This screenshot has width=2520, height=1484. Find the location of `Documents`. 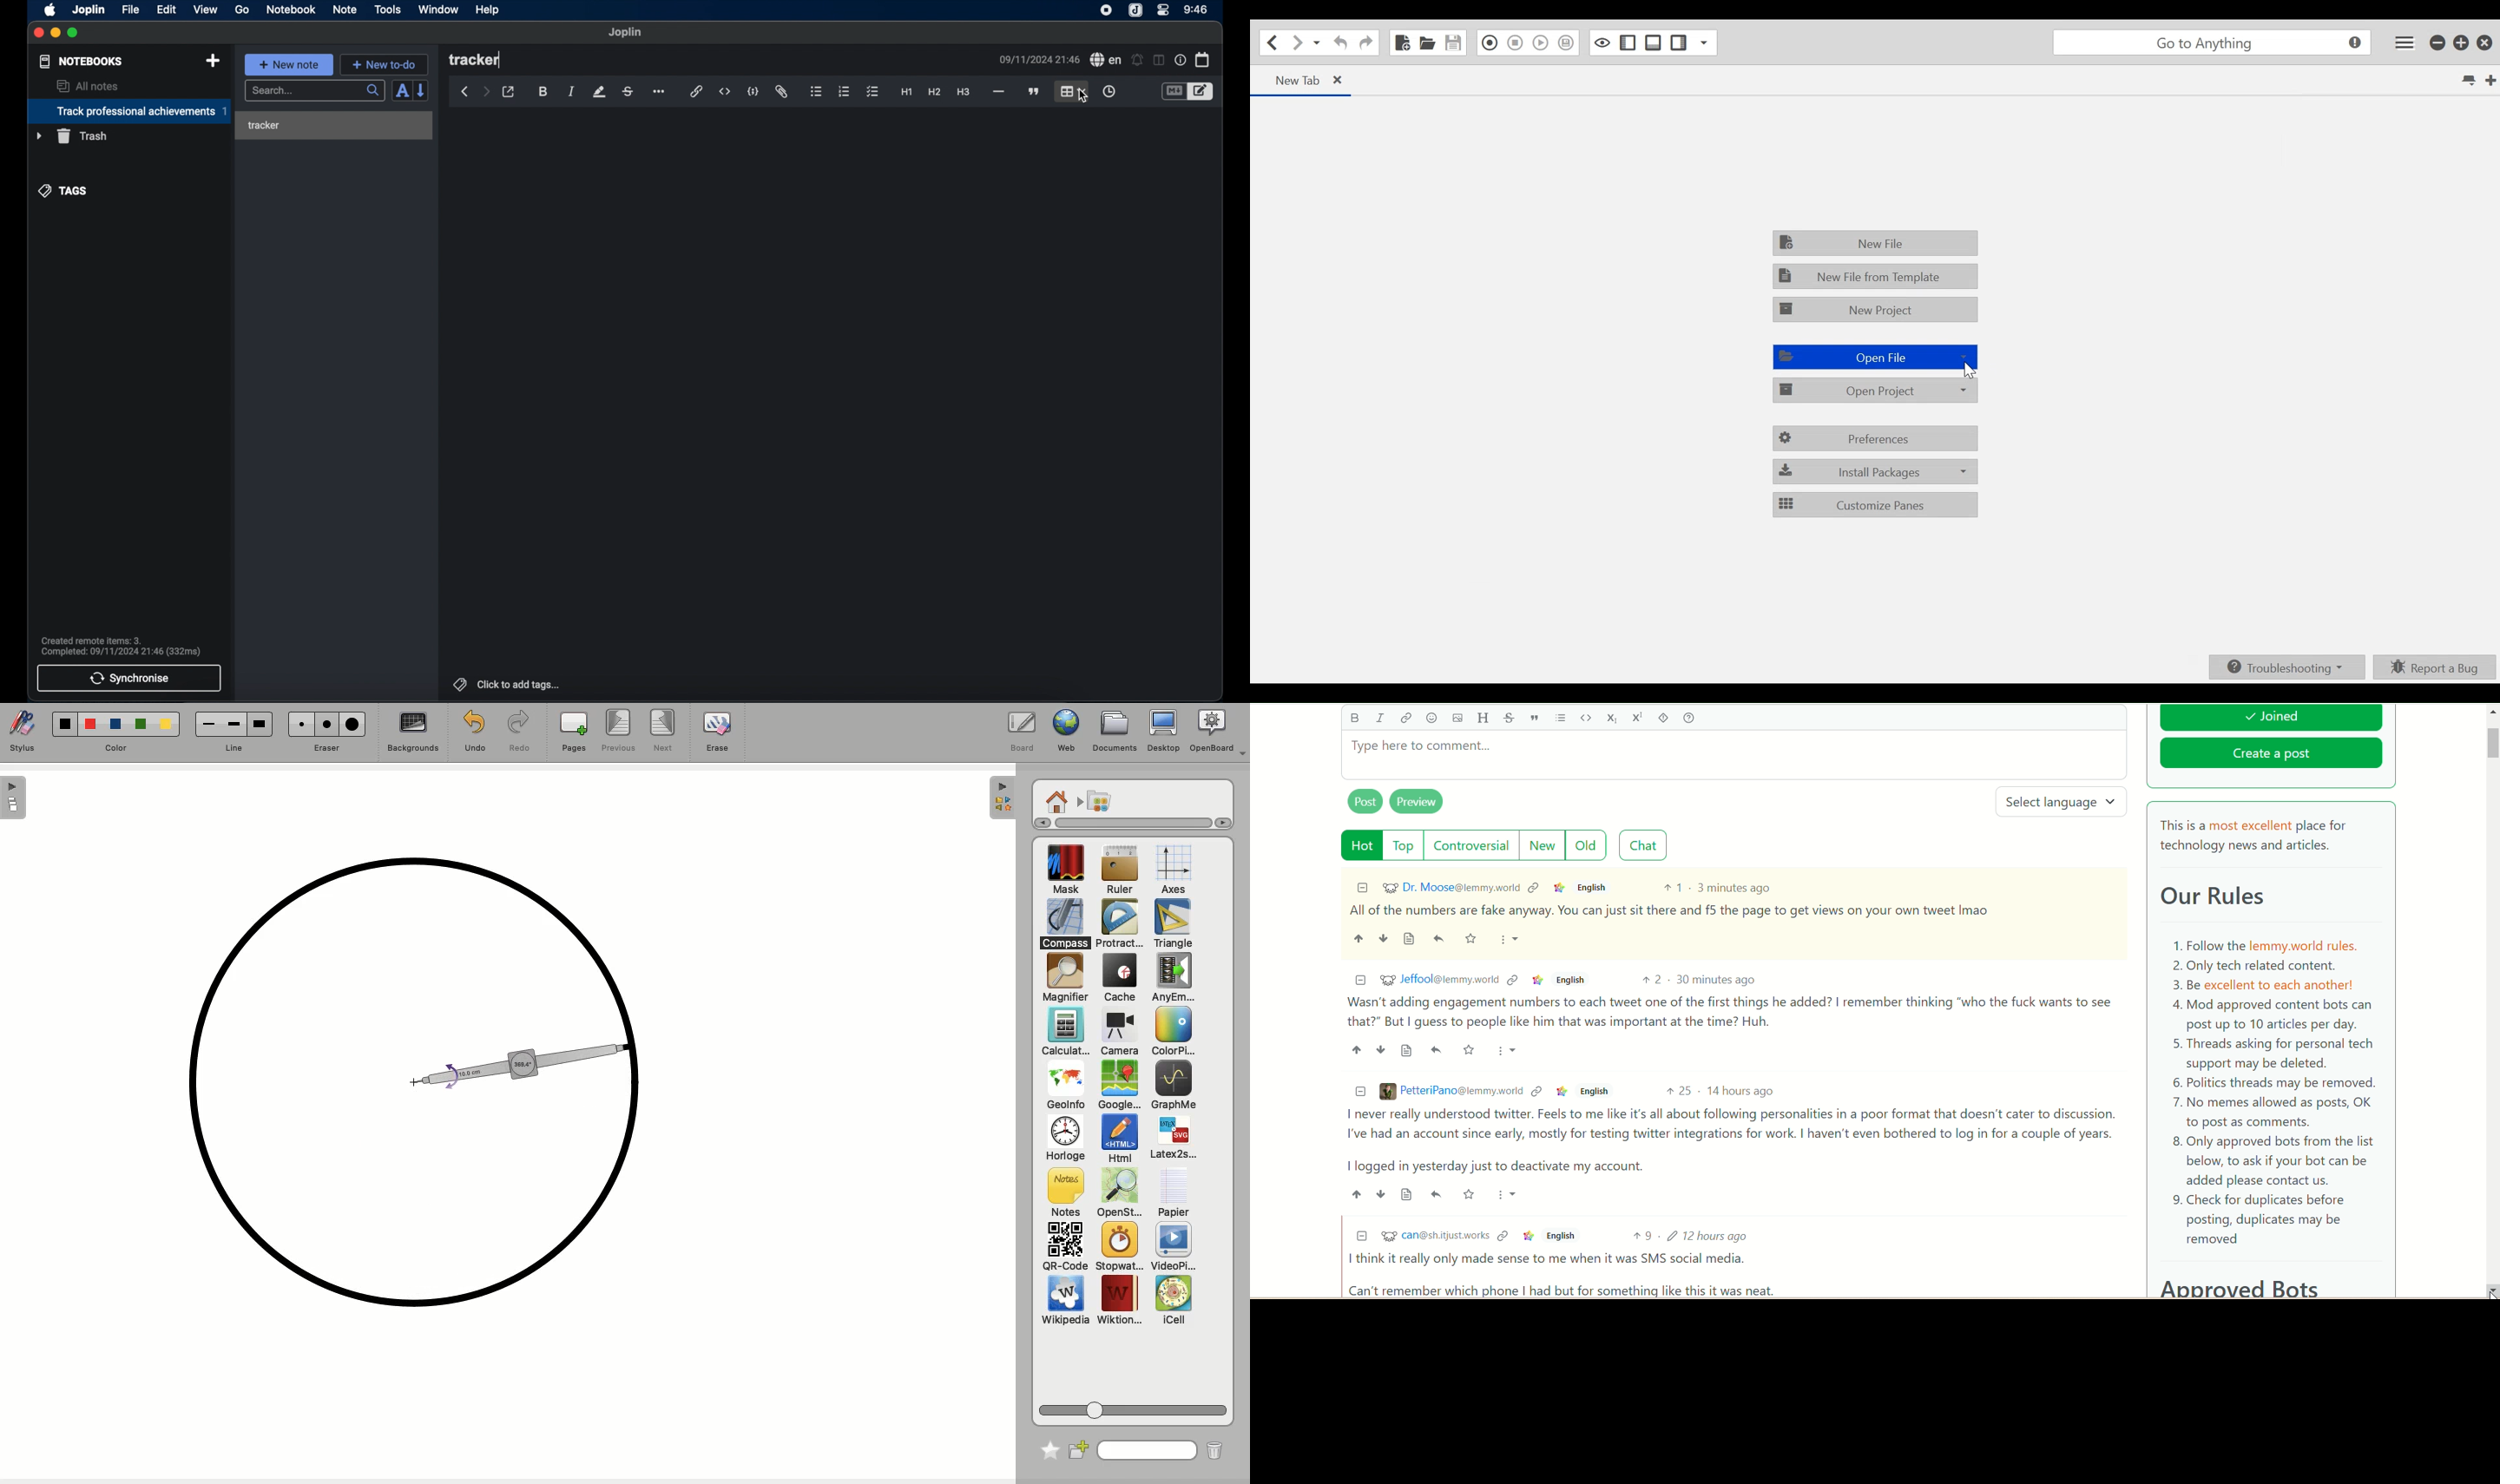

Documents is located at coordinates (1115, 732).